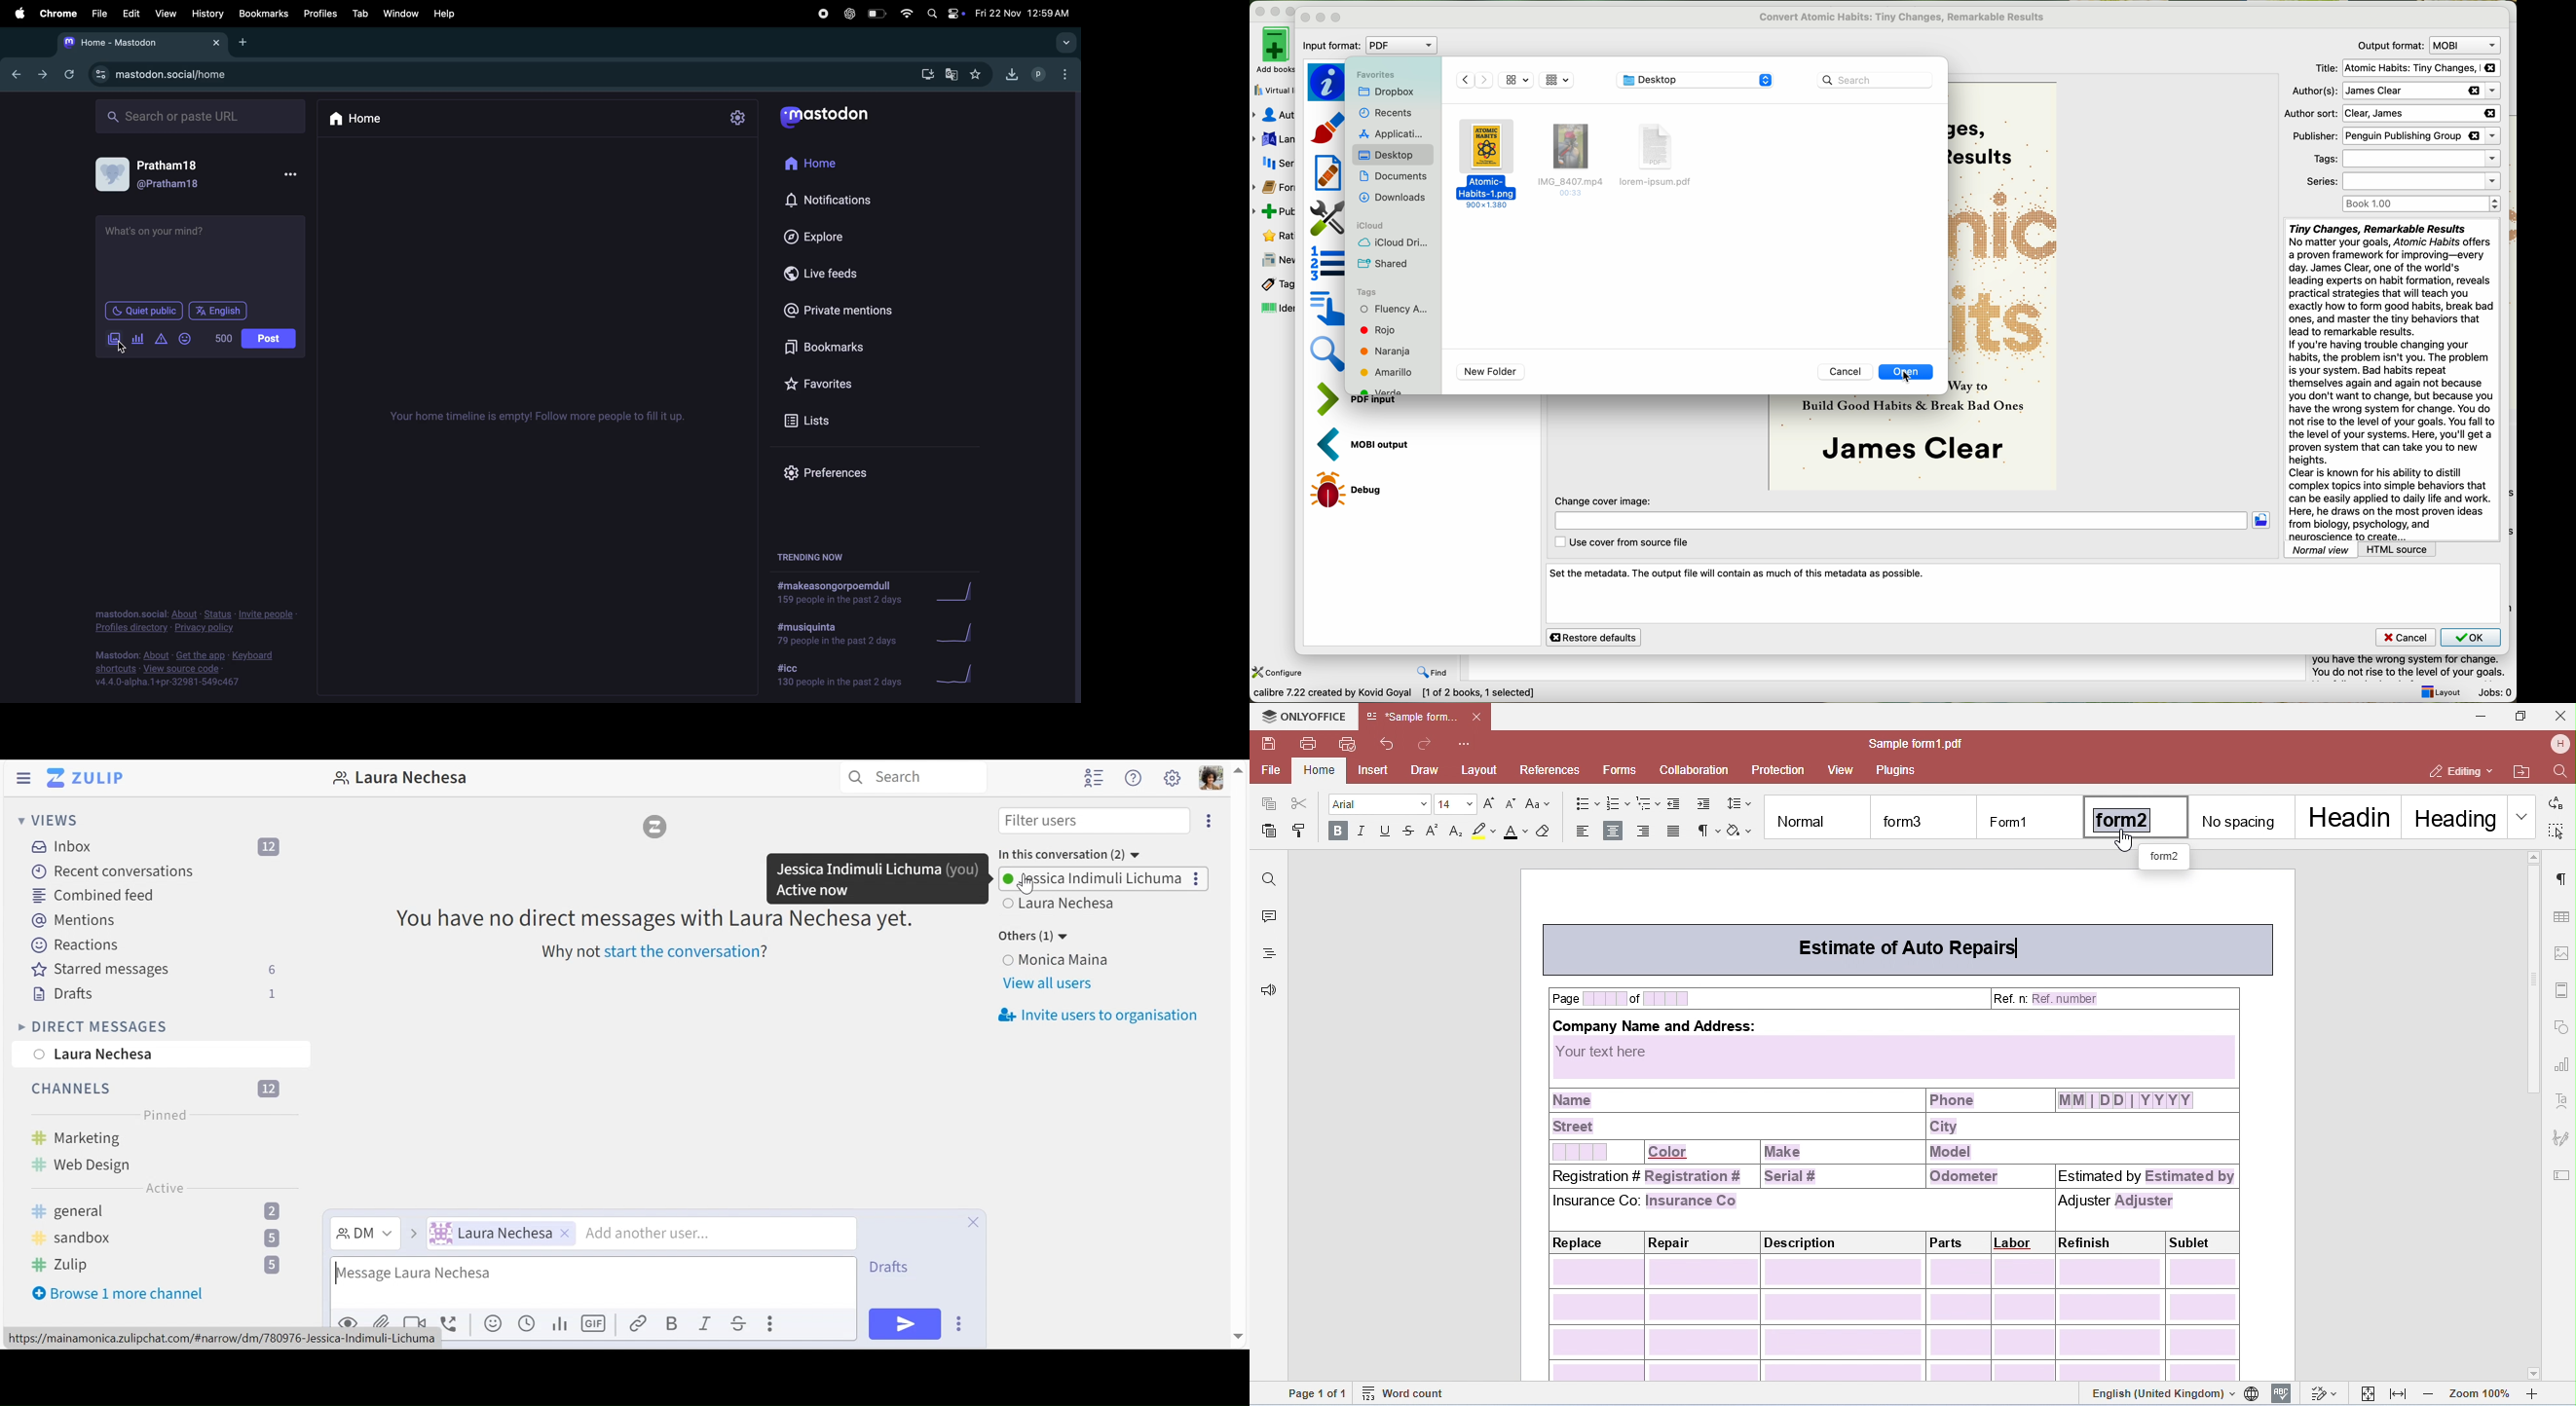 This screenshot has width=2576, height=1428. I want to click on recents, so click(1387, 112).